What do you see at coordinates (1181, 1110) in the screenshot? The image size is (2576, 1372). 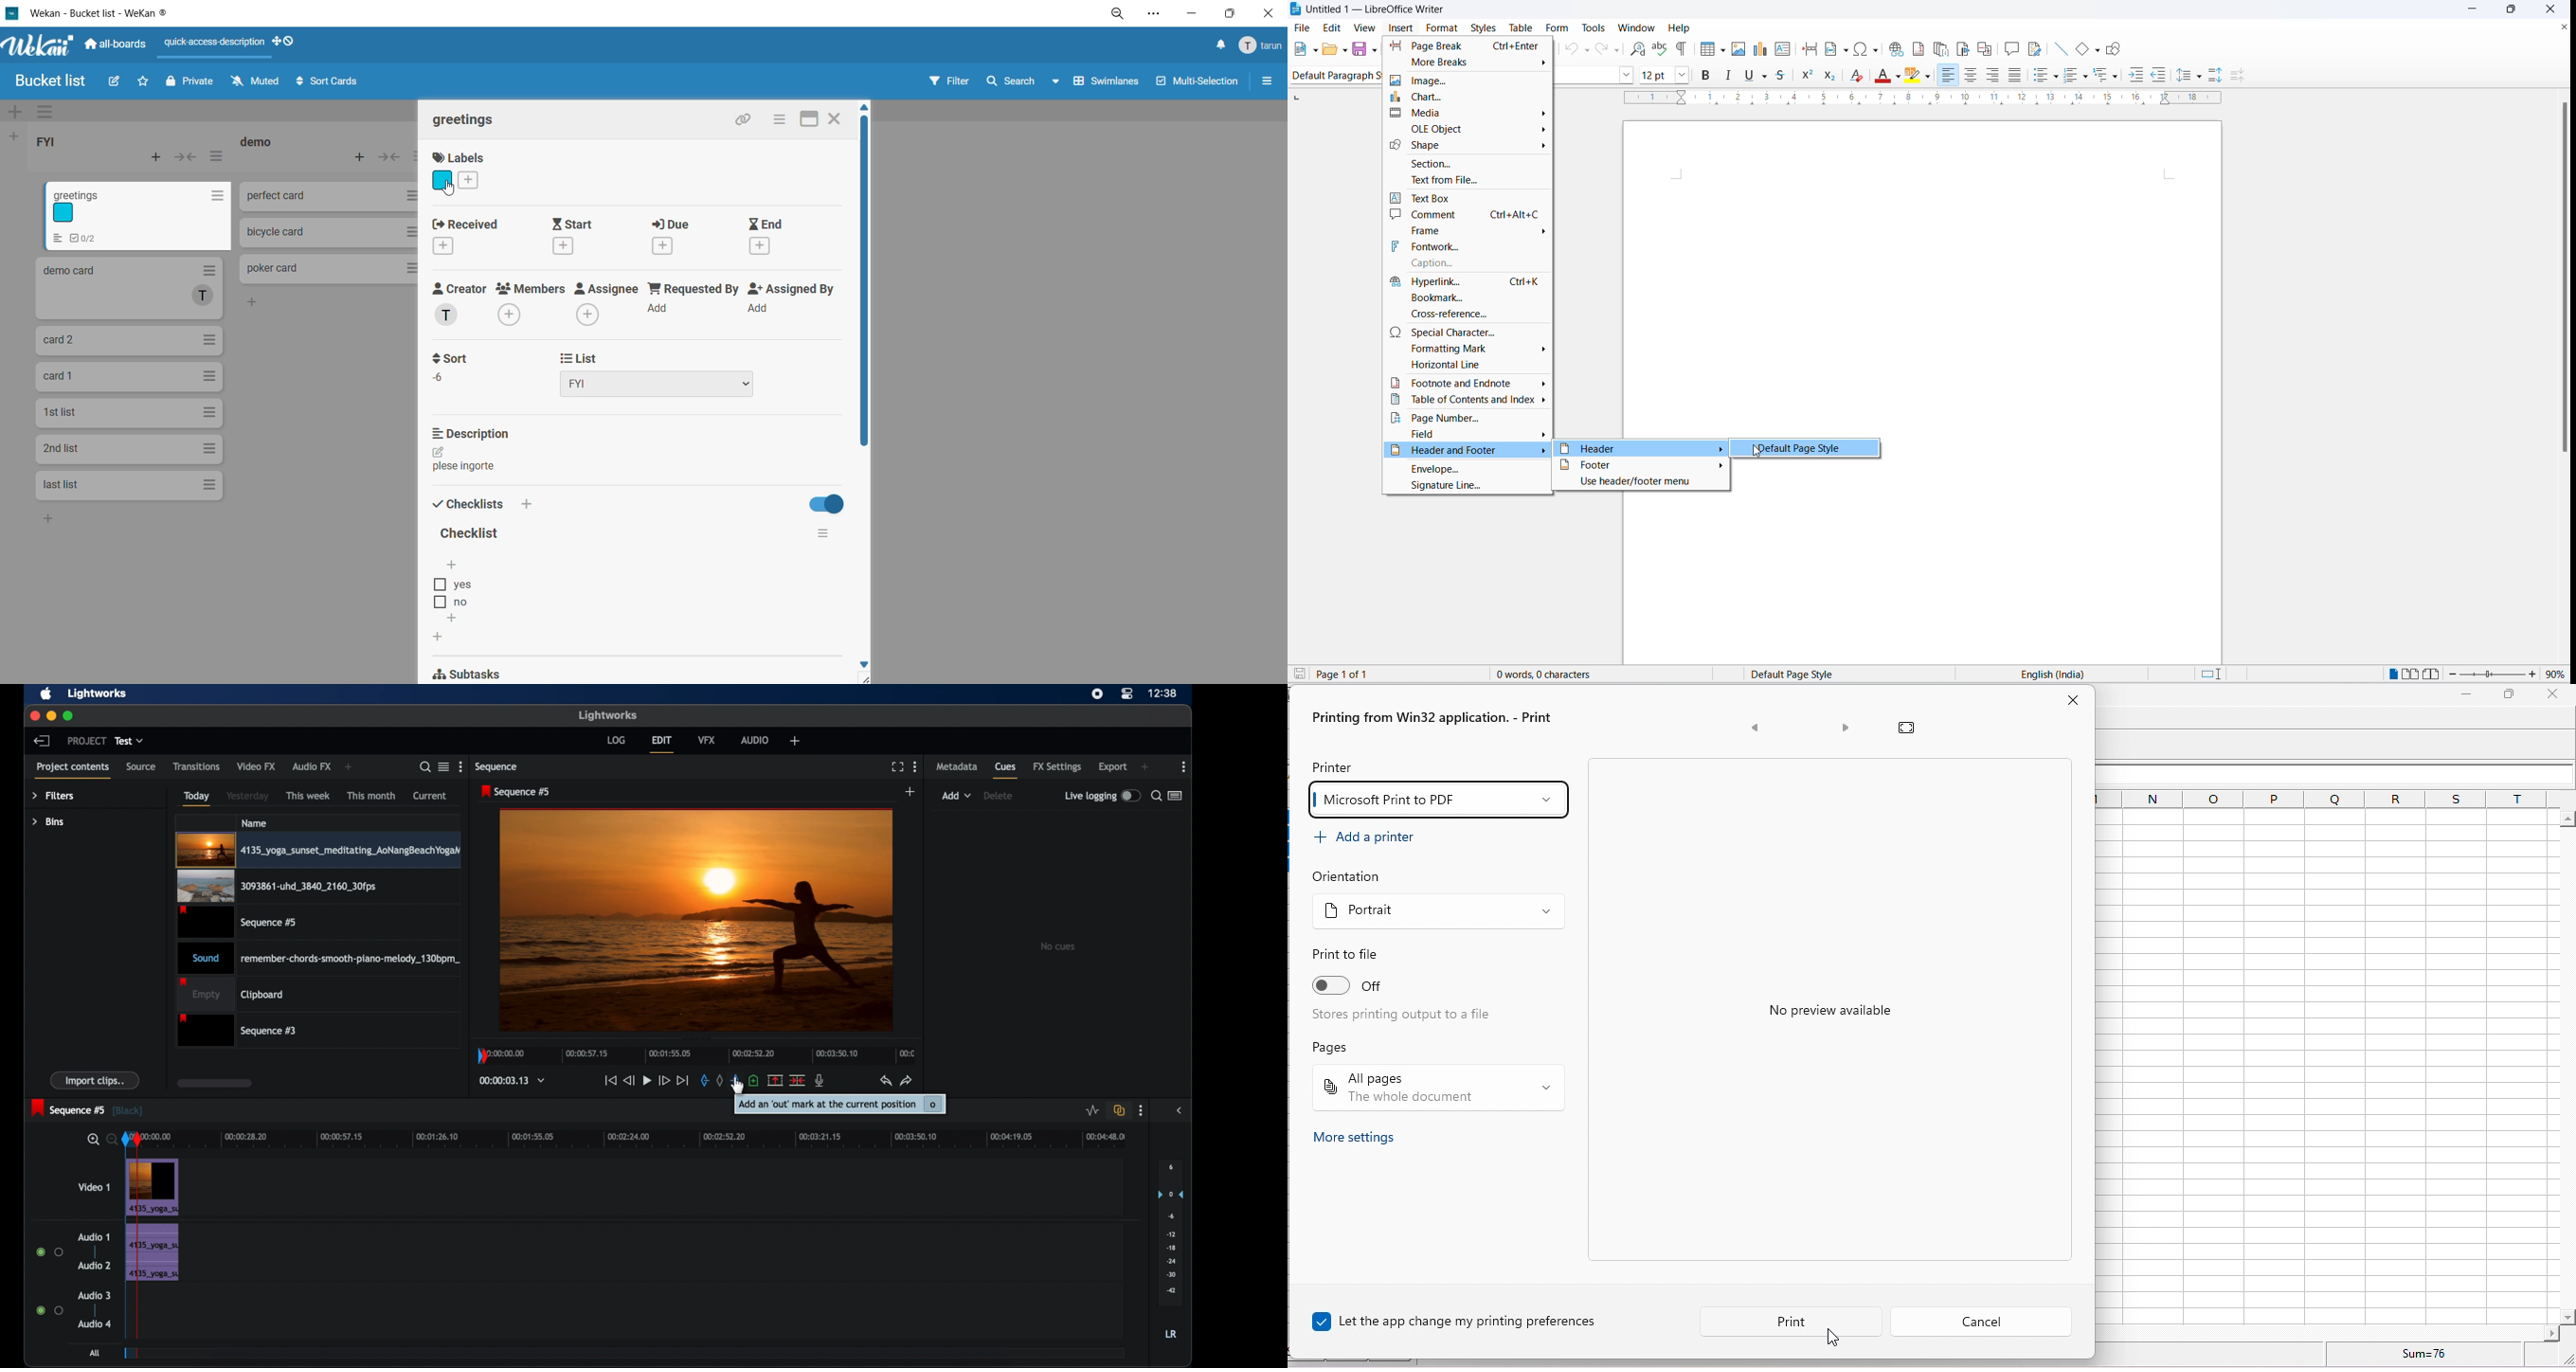 I see `side bar` at bounding box center [1181, 1110].